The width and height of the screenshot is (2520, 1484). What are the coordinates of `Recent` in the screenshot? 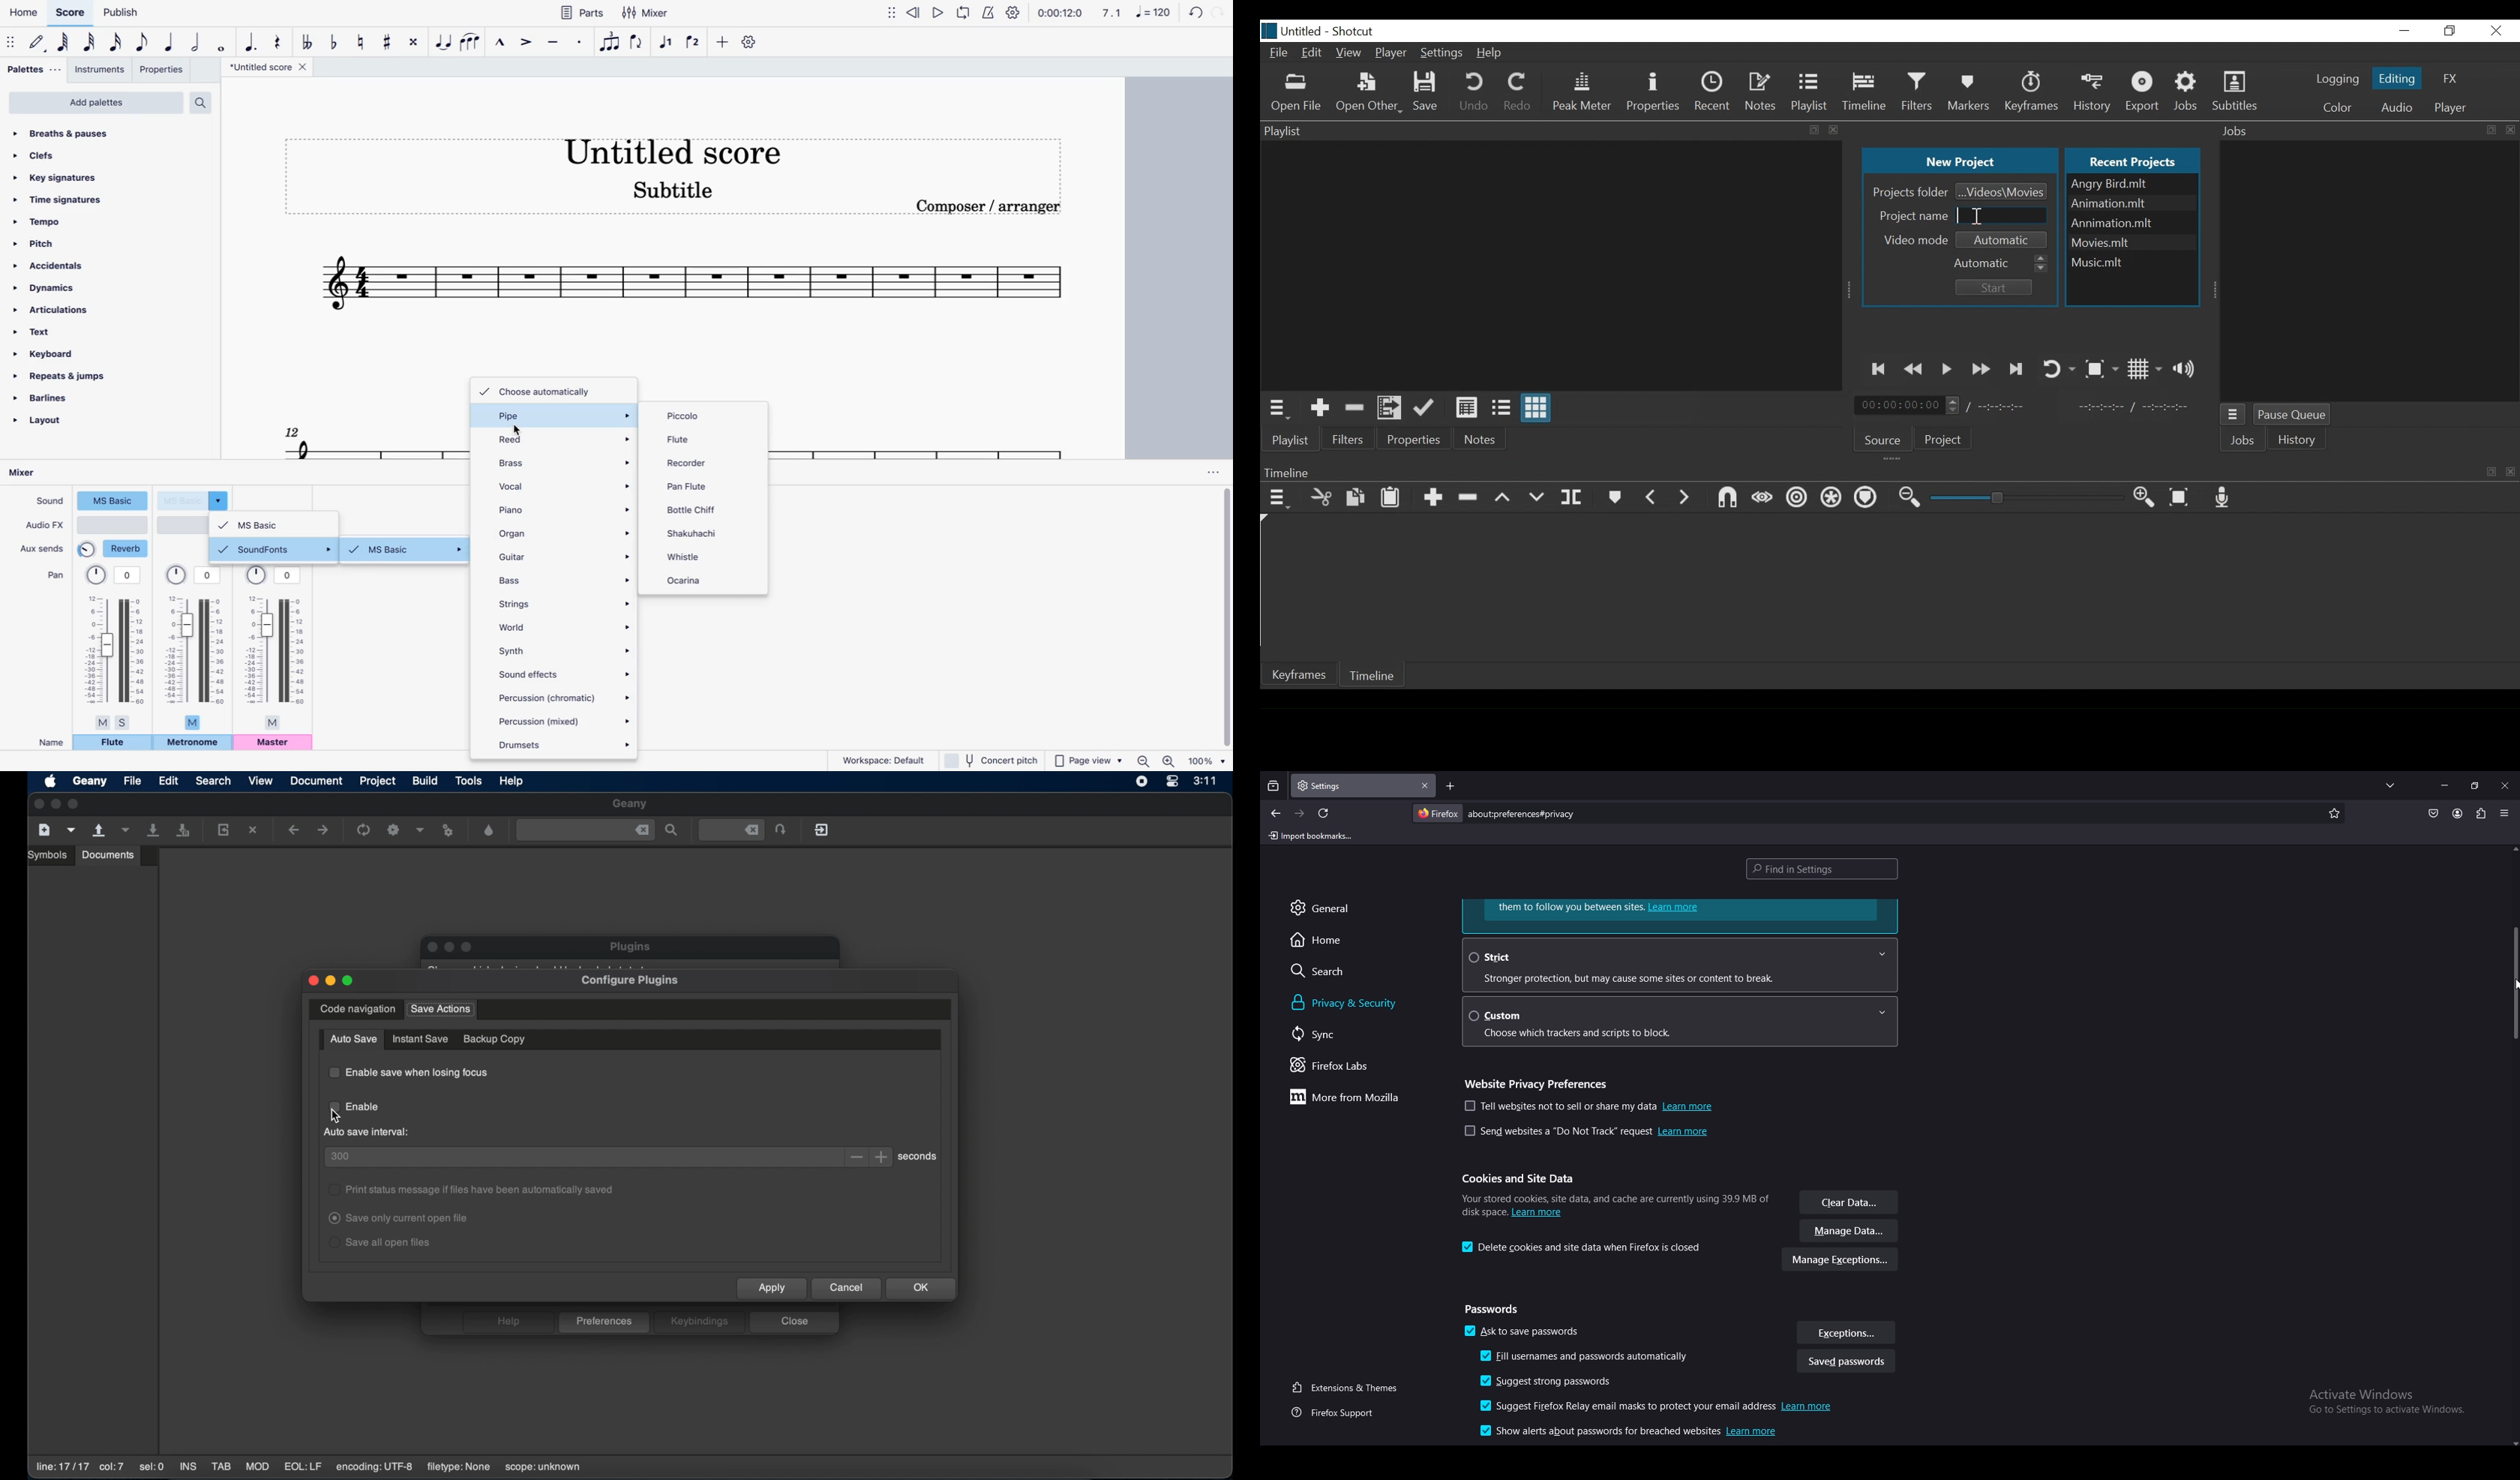 It's located at (1712, 91).